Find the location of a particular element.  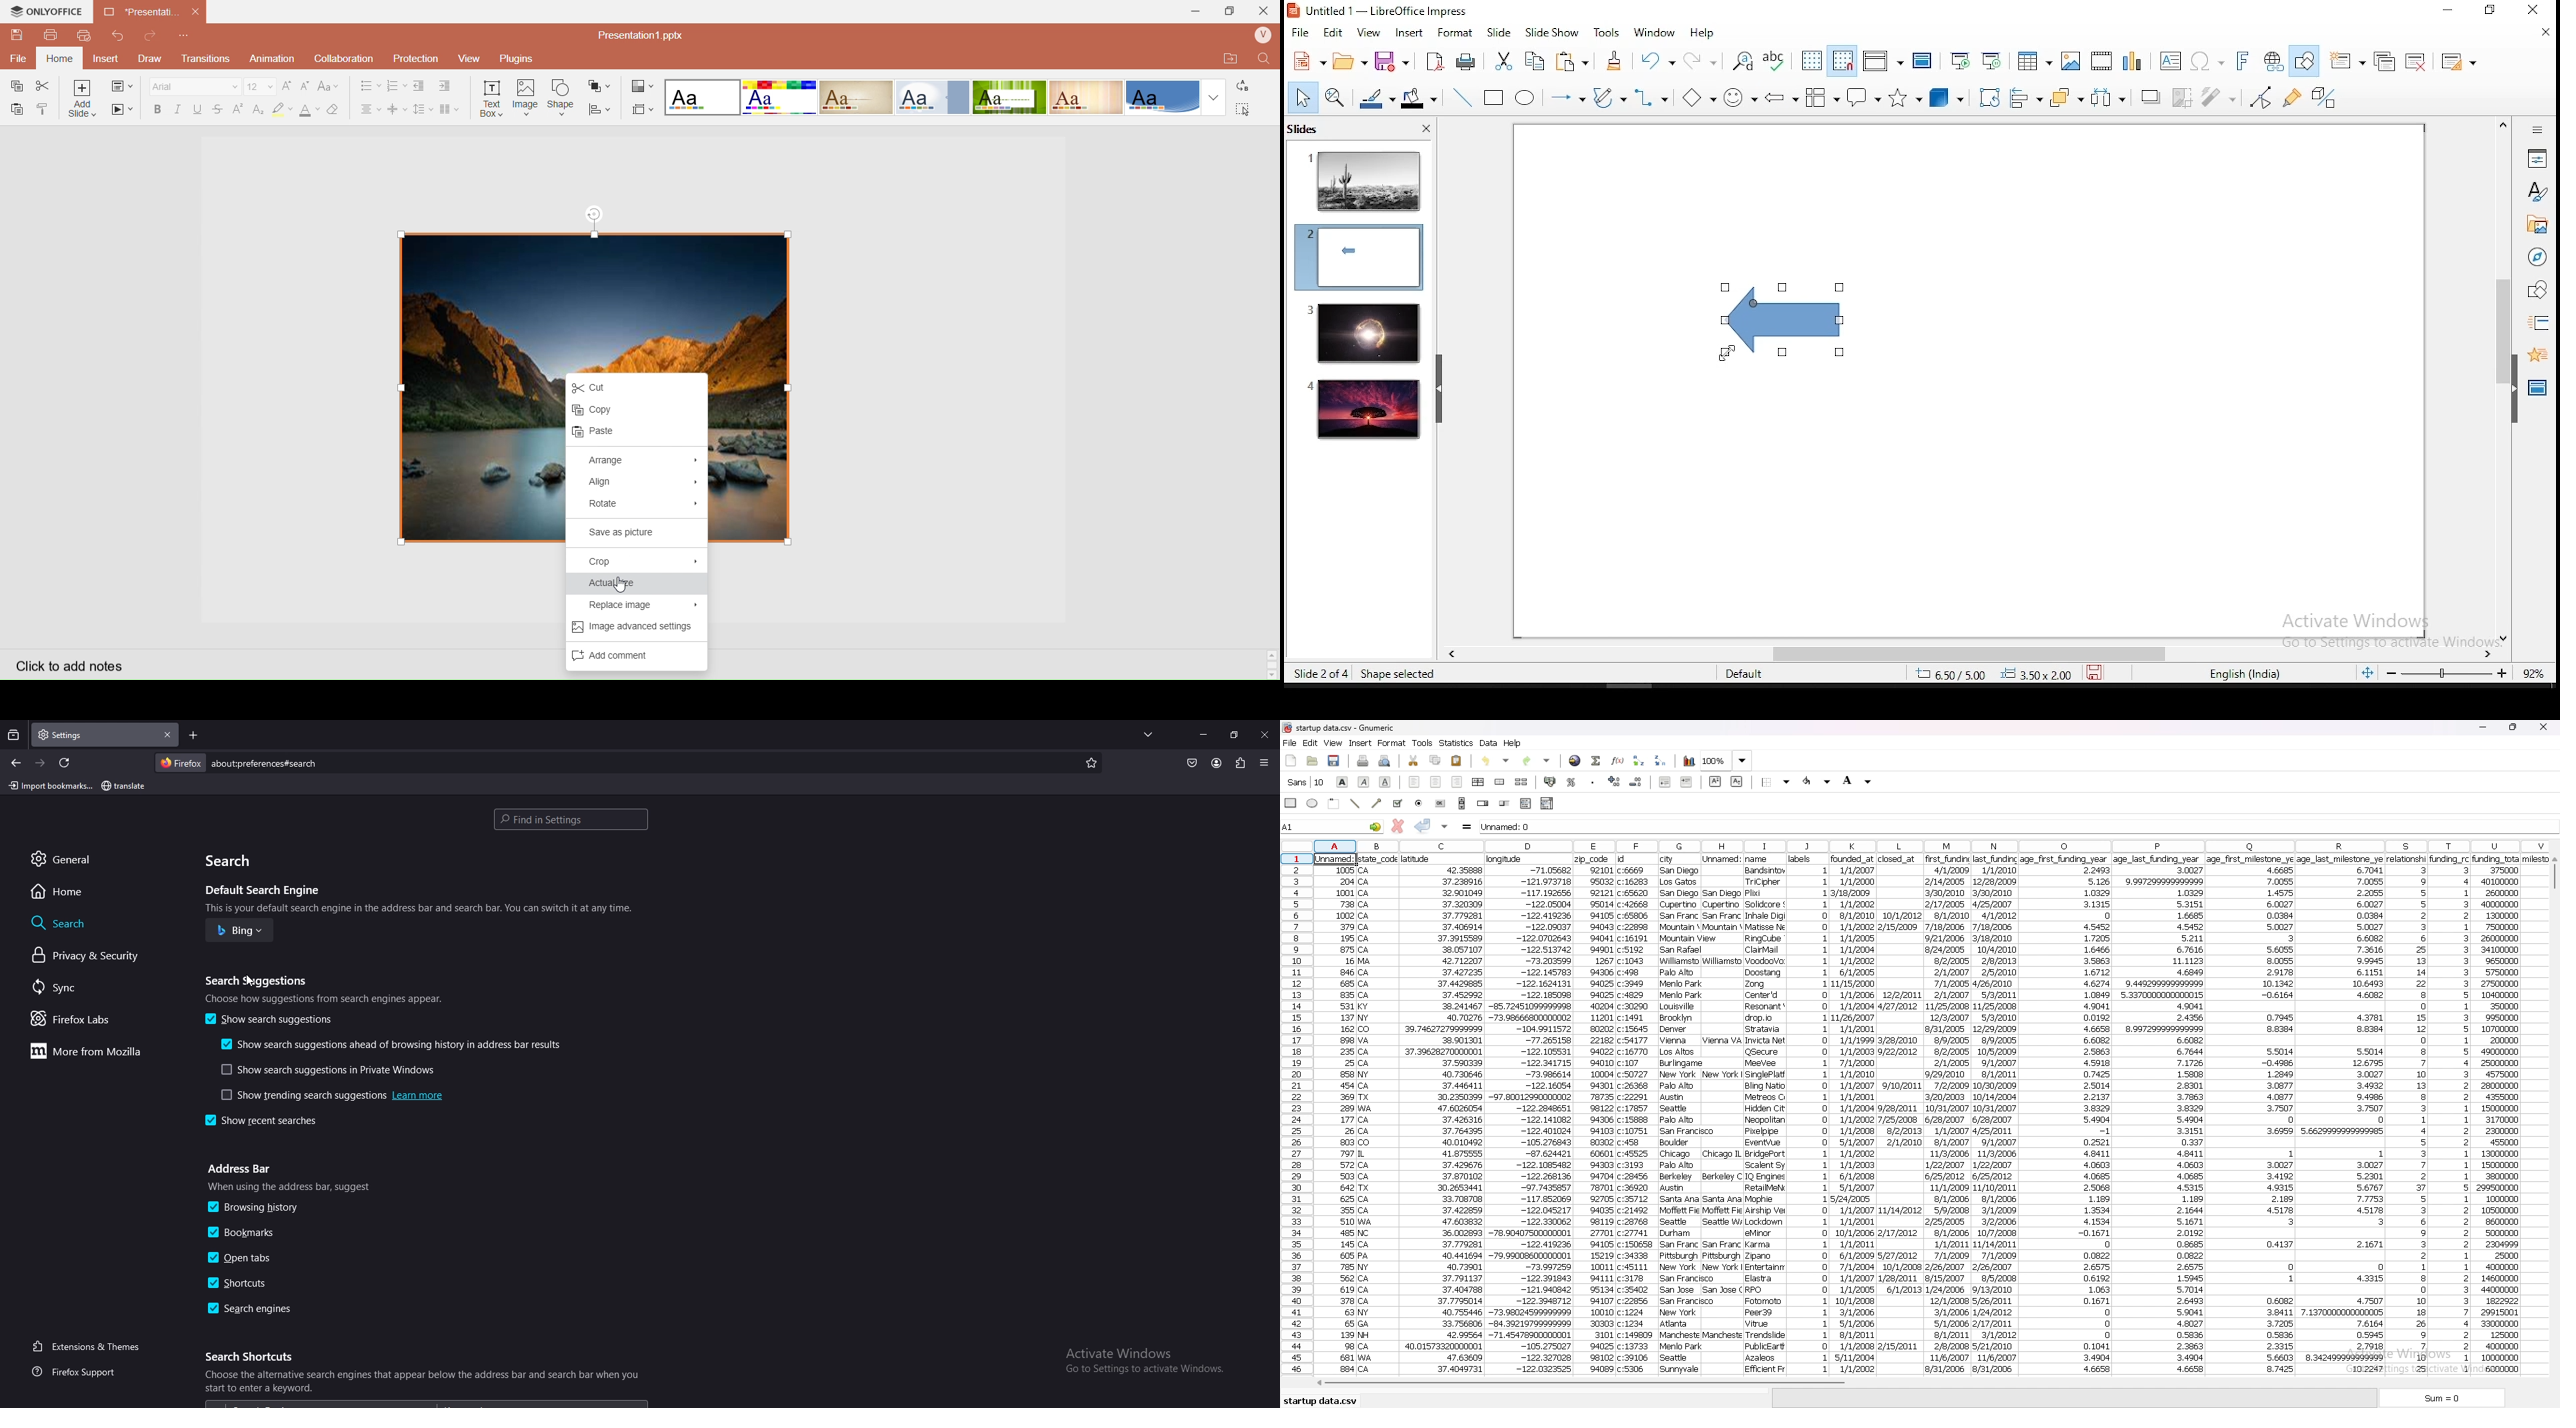

Layout templates  is located at coordinates (947, 97).